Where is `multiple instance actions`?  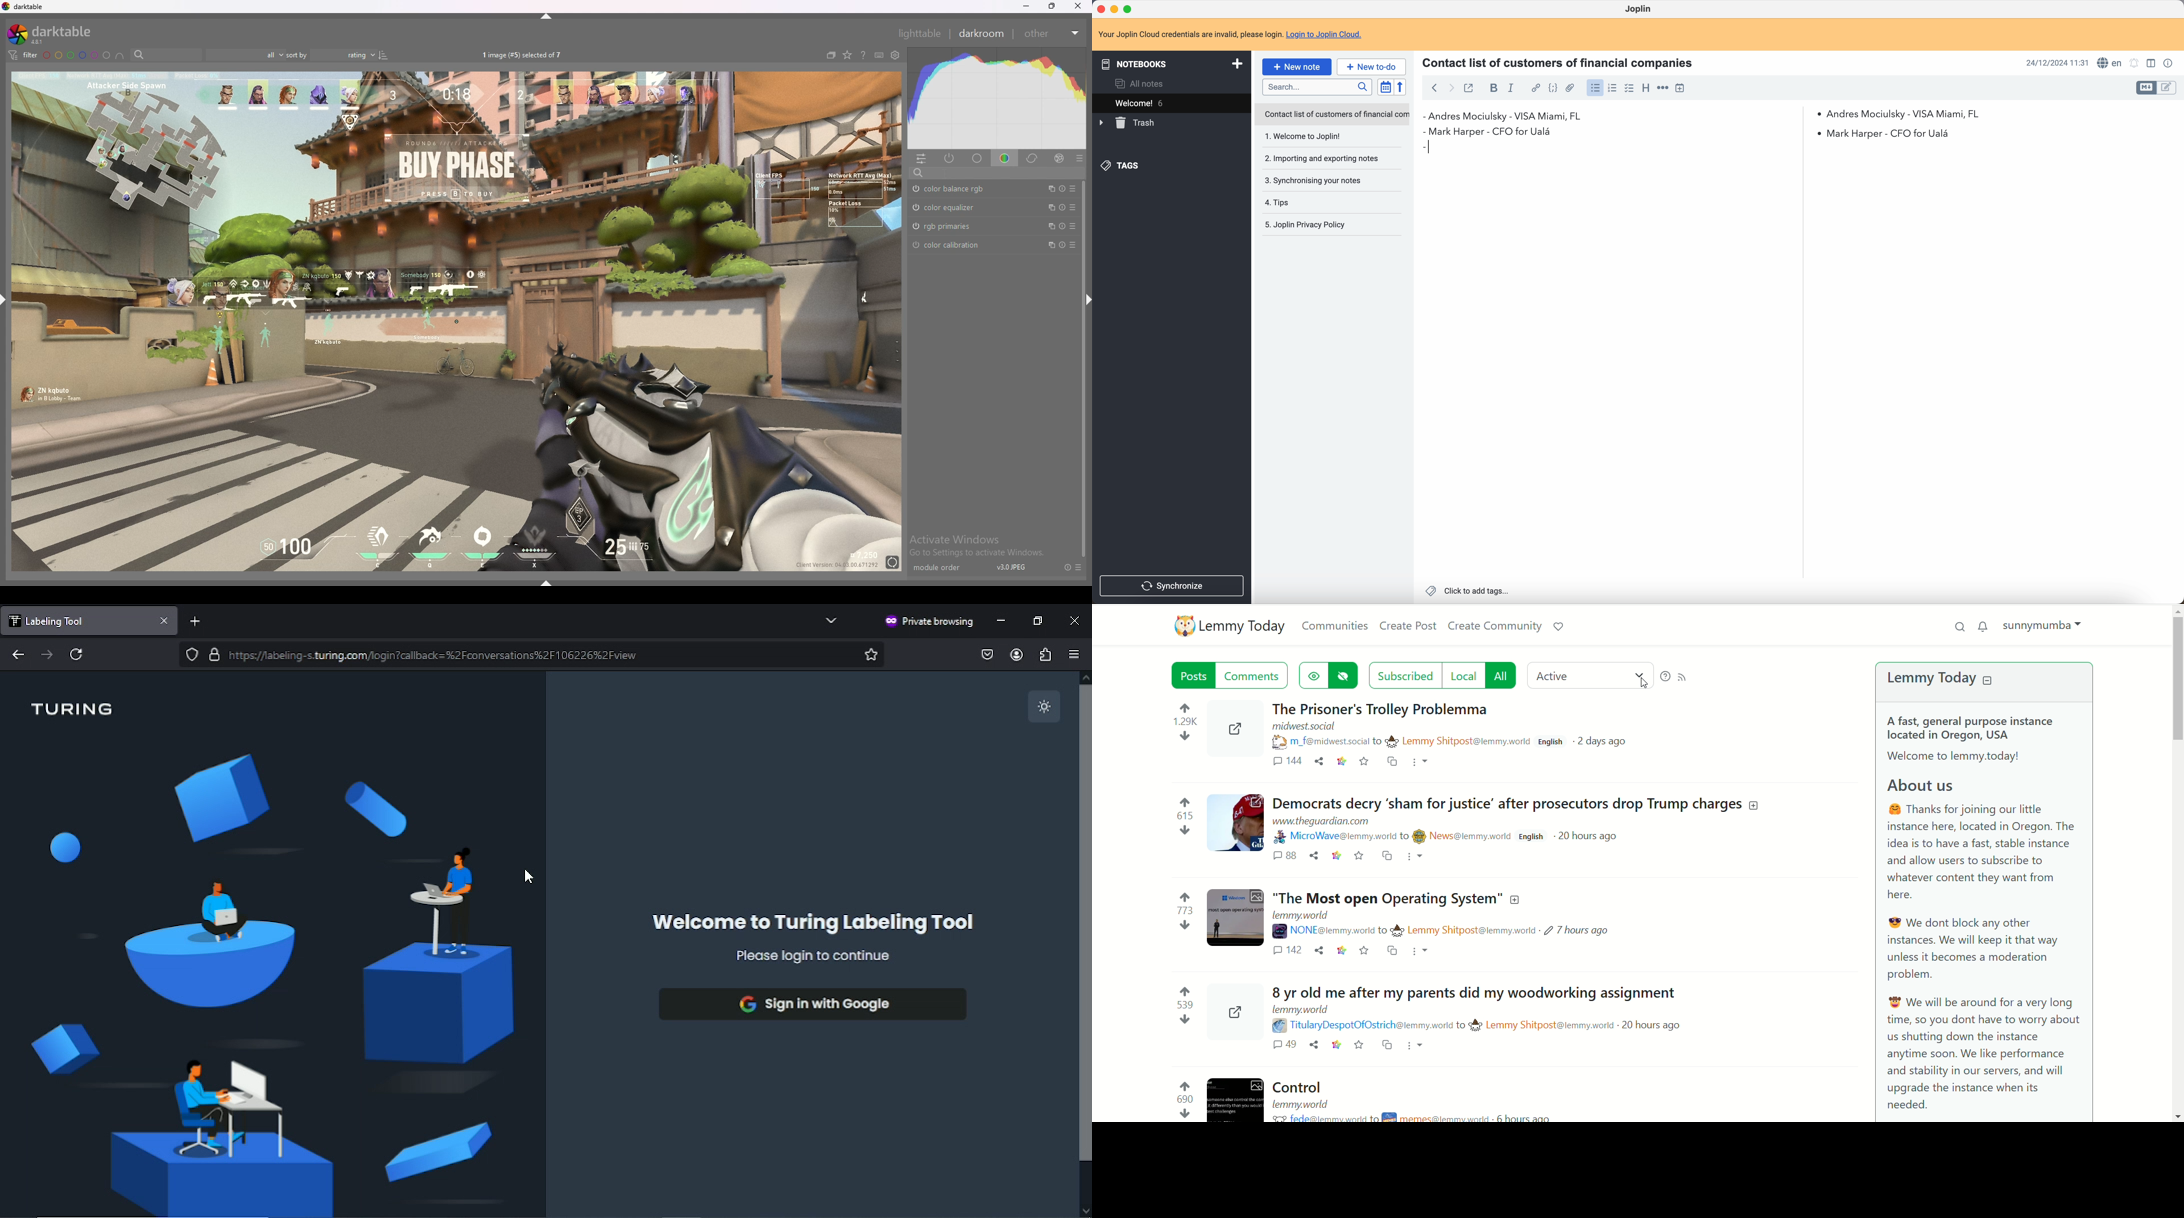 multiple instance actions is located at coordinates (1048, 245).